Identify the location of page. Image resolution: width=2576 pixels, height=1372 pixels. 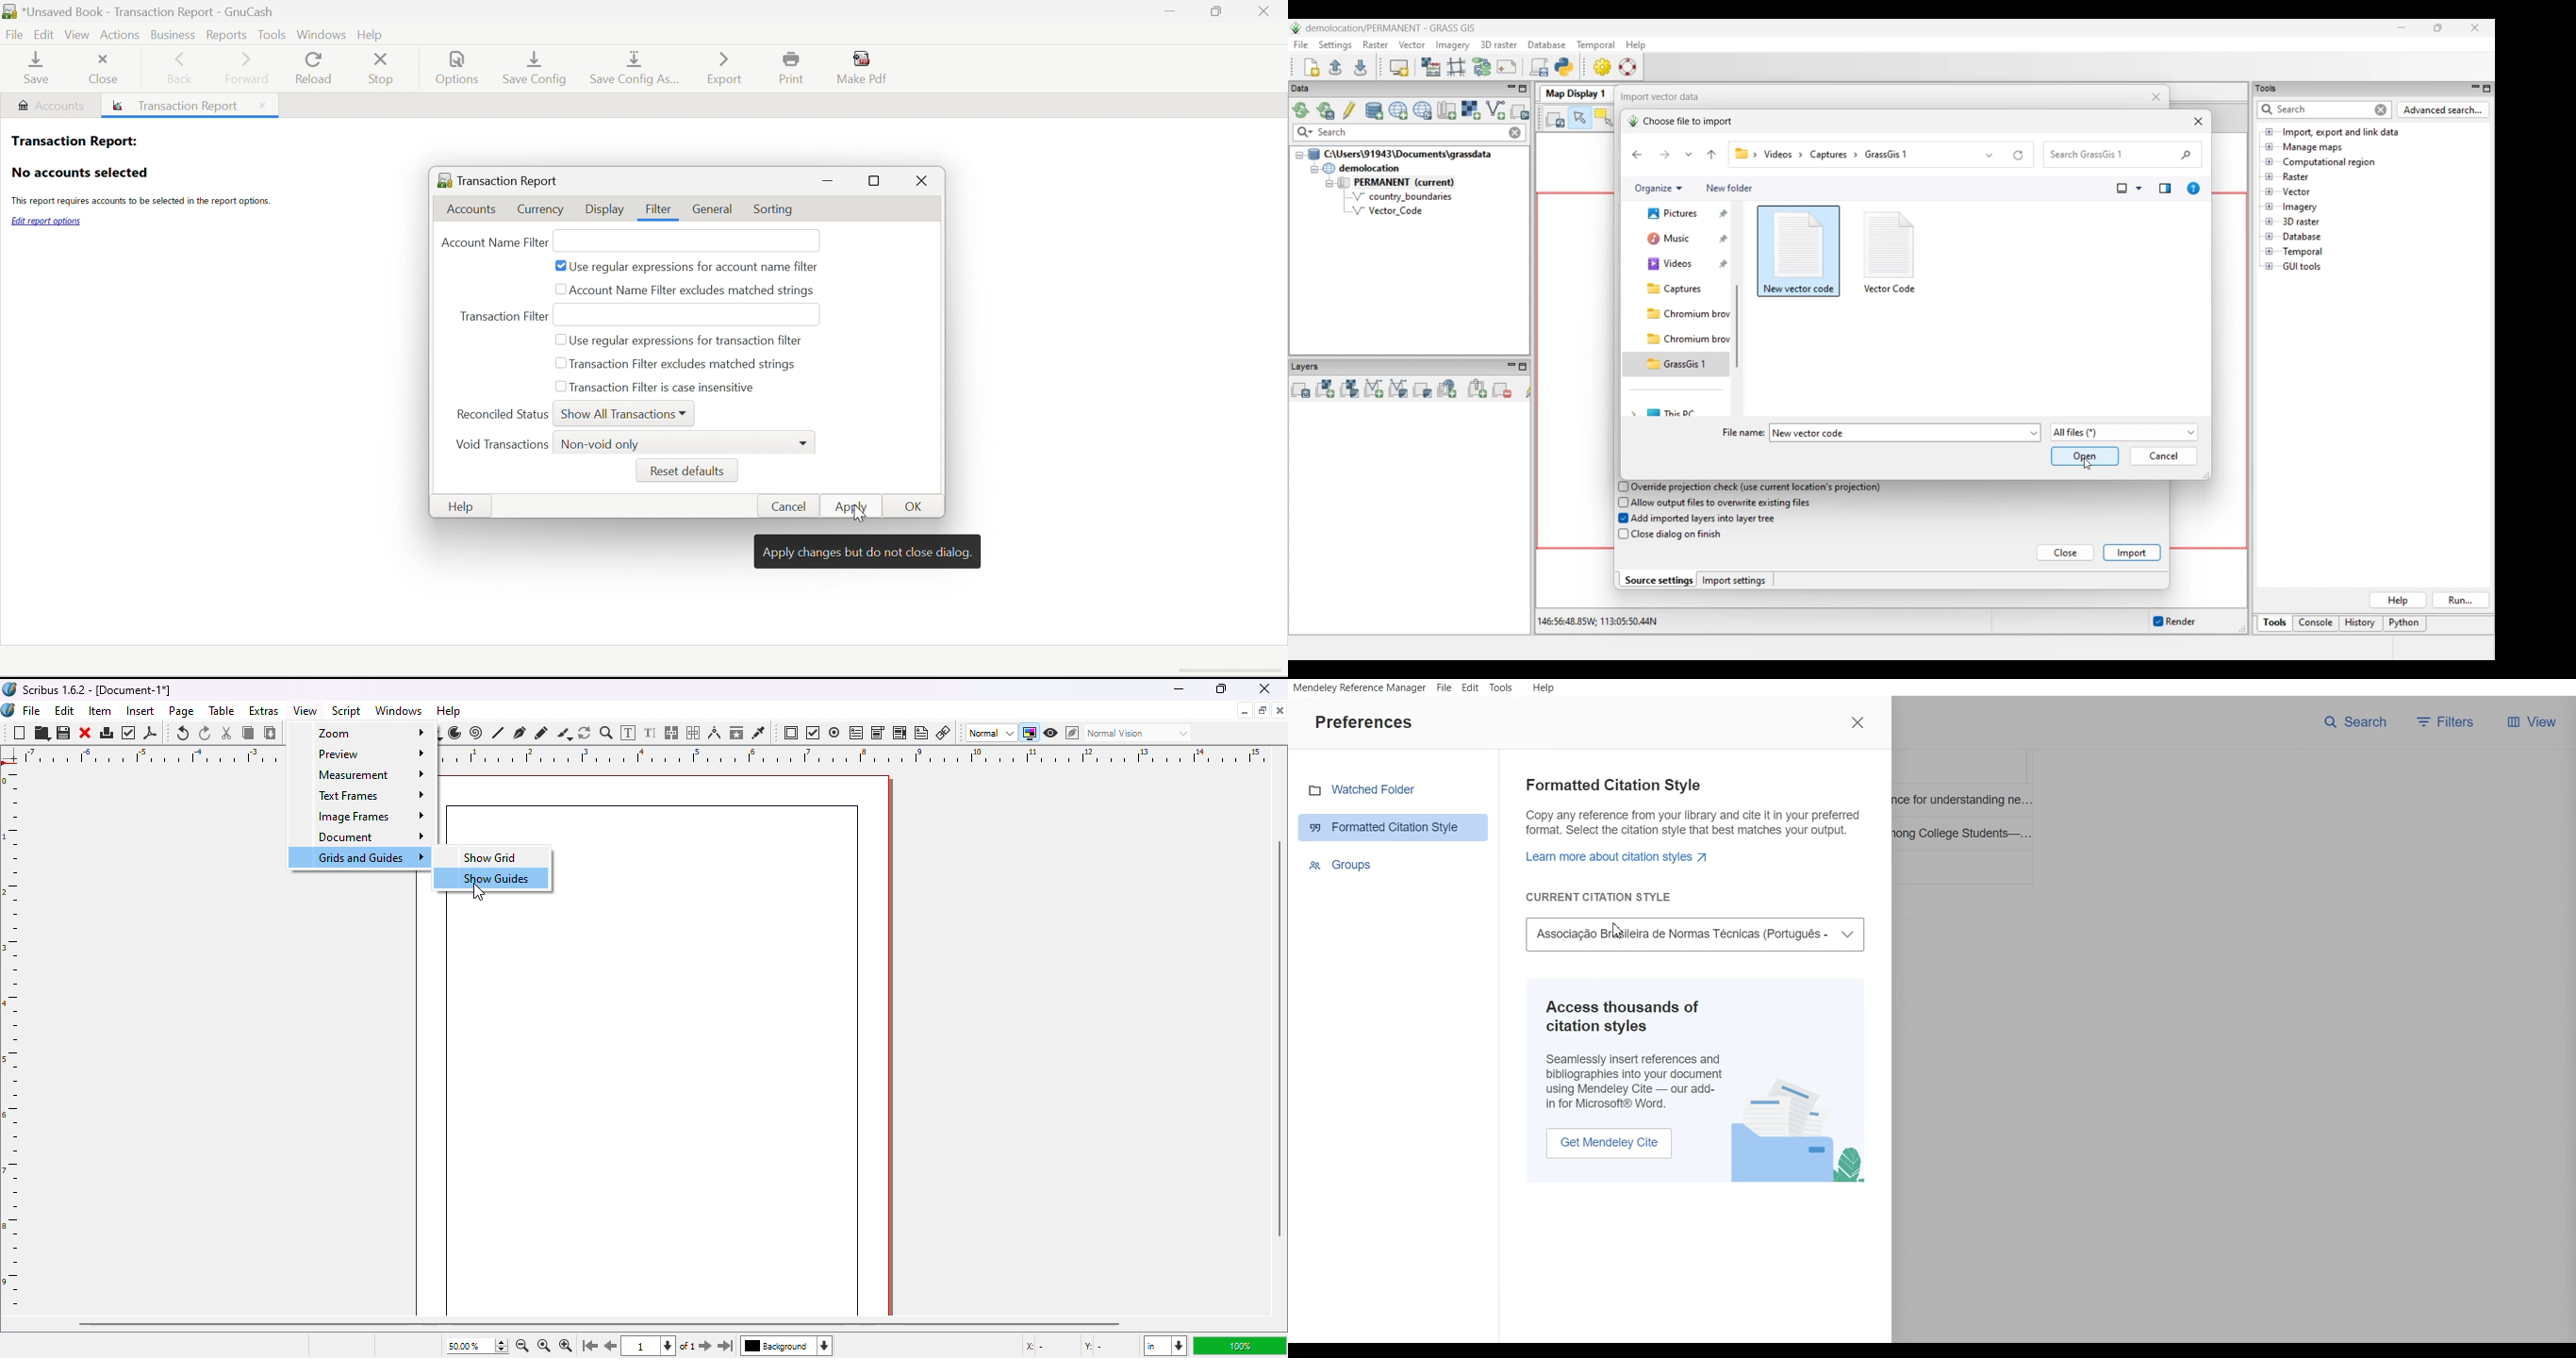
(183, 711).